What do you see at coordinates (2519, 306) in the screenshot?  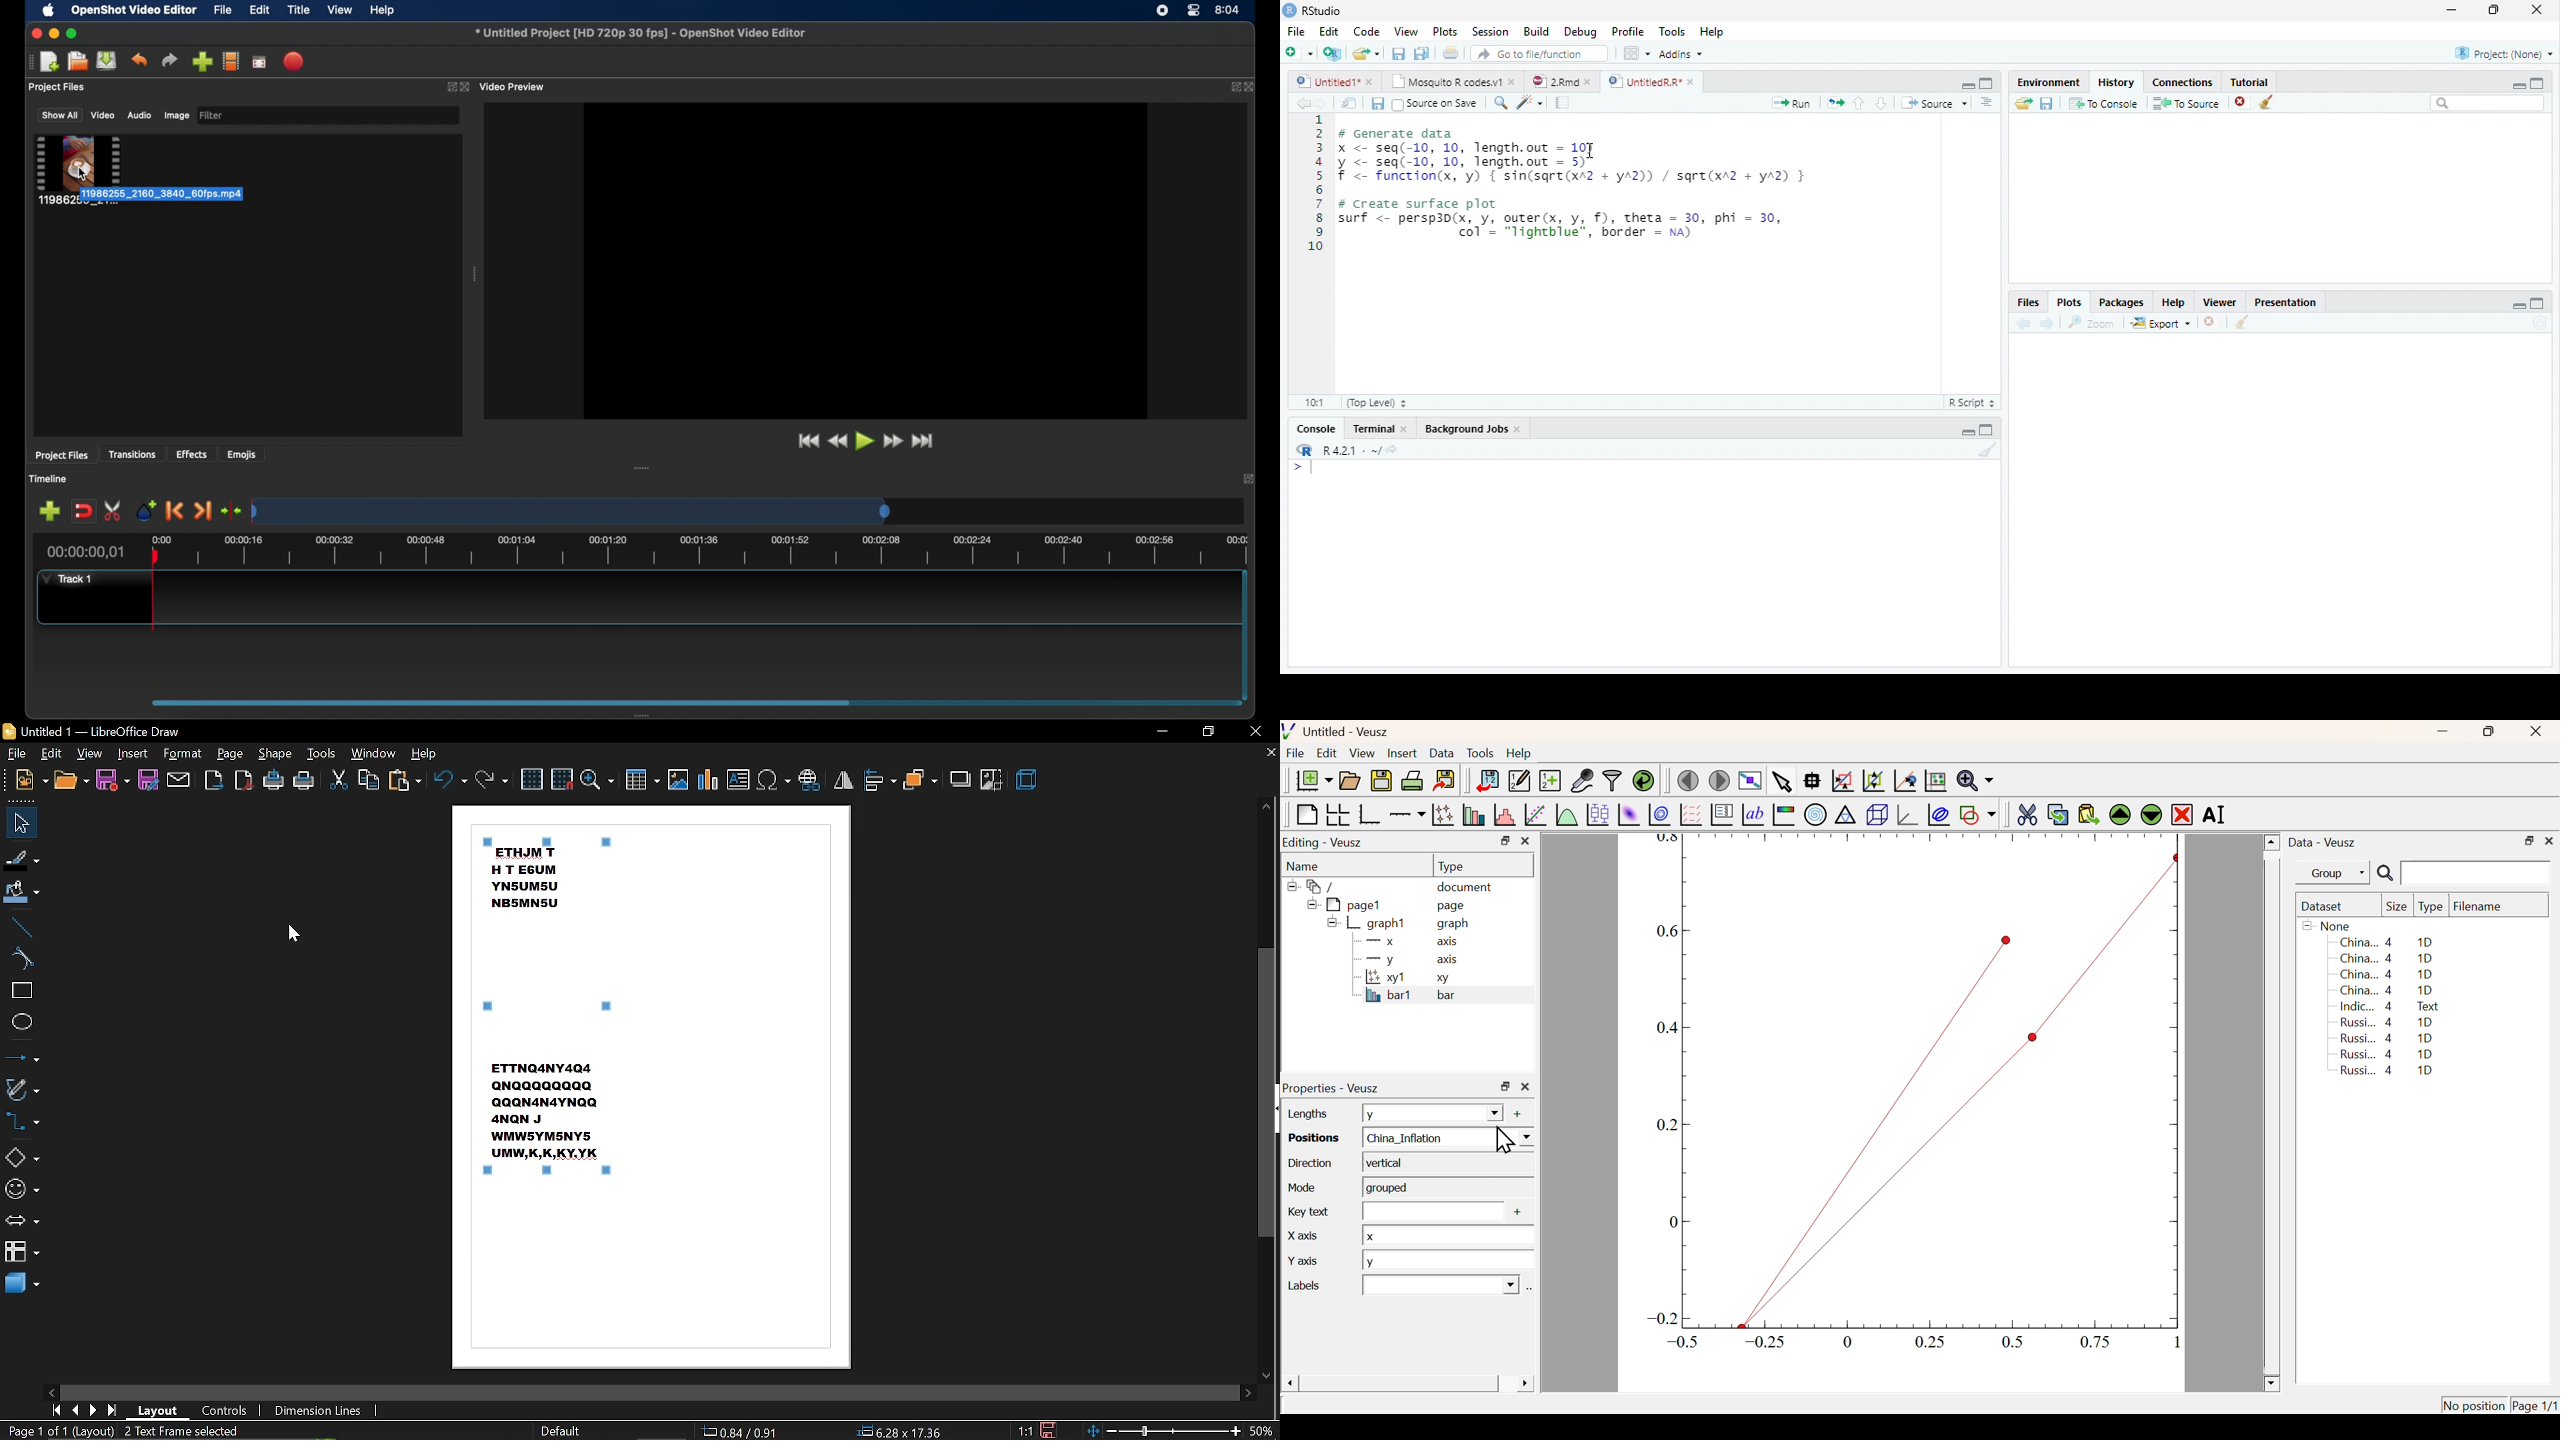 I see `minimize` at bounding box center [2519, 306].